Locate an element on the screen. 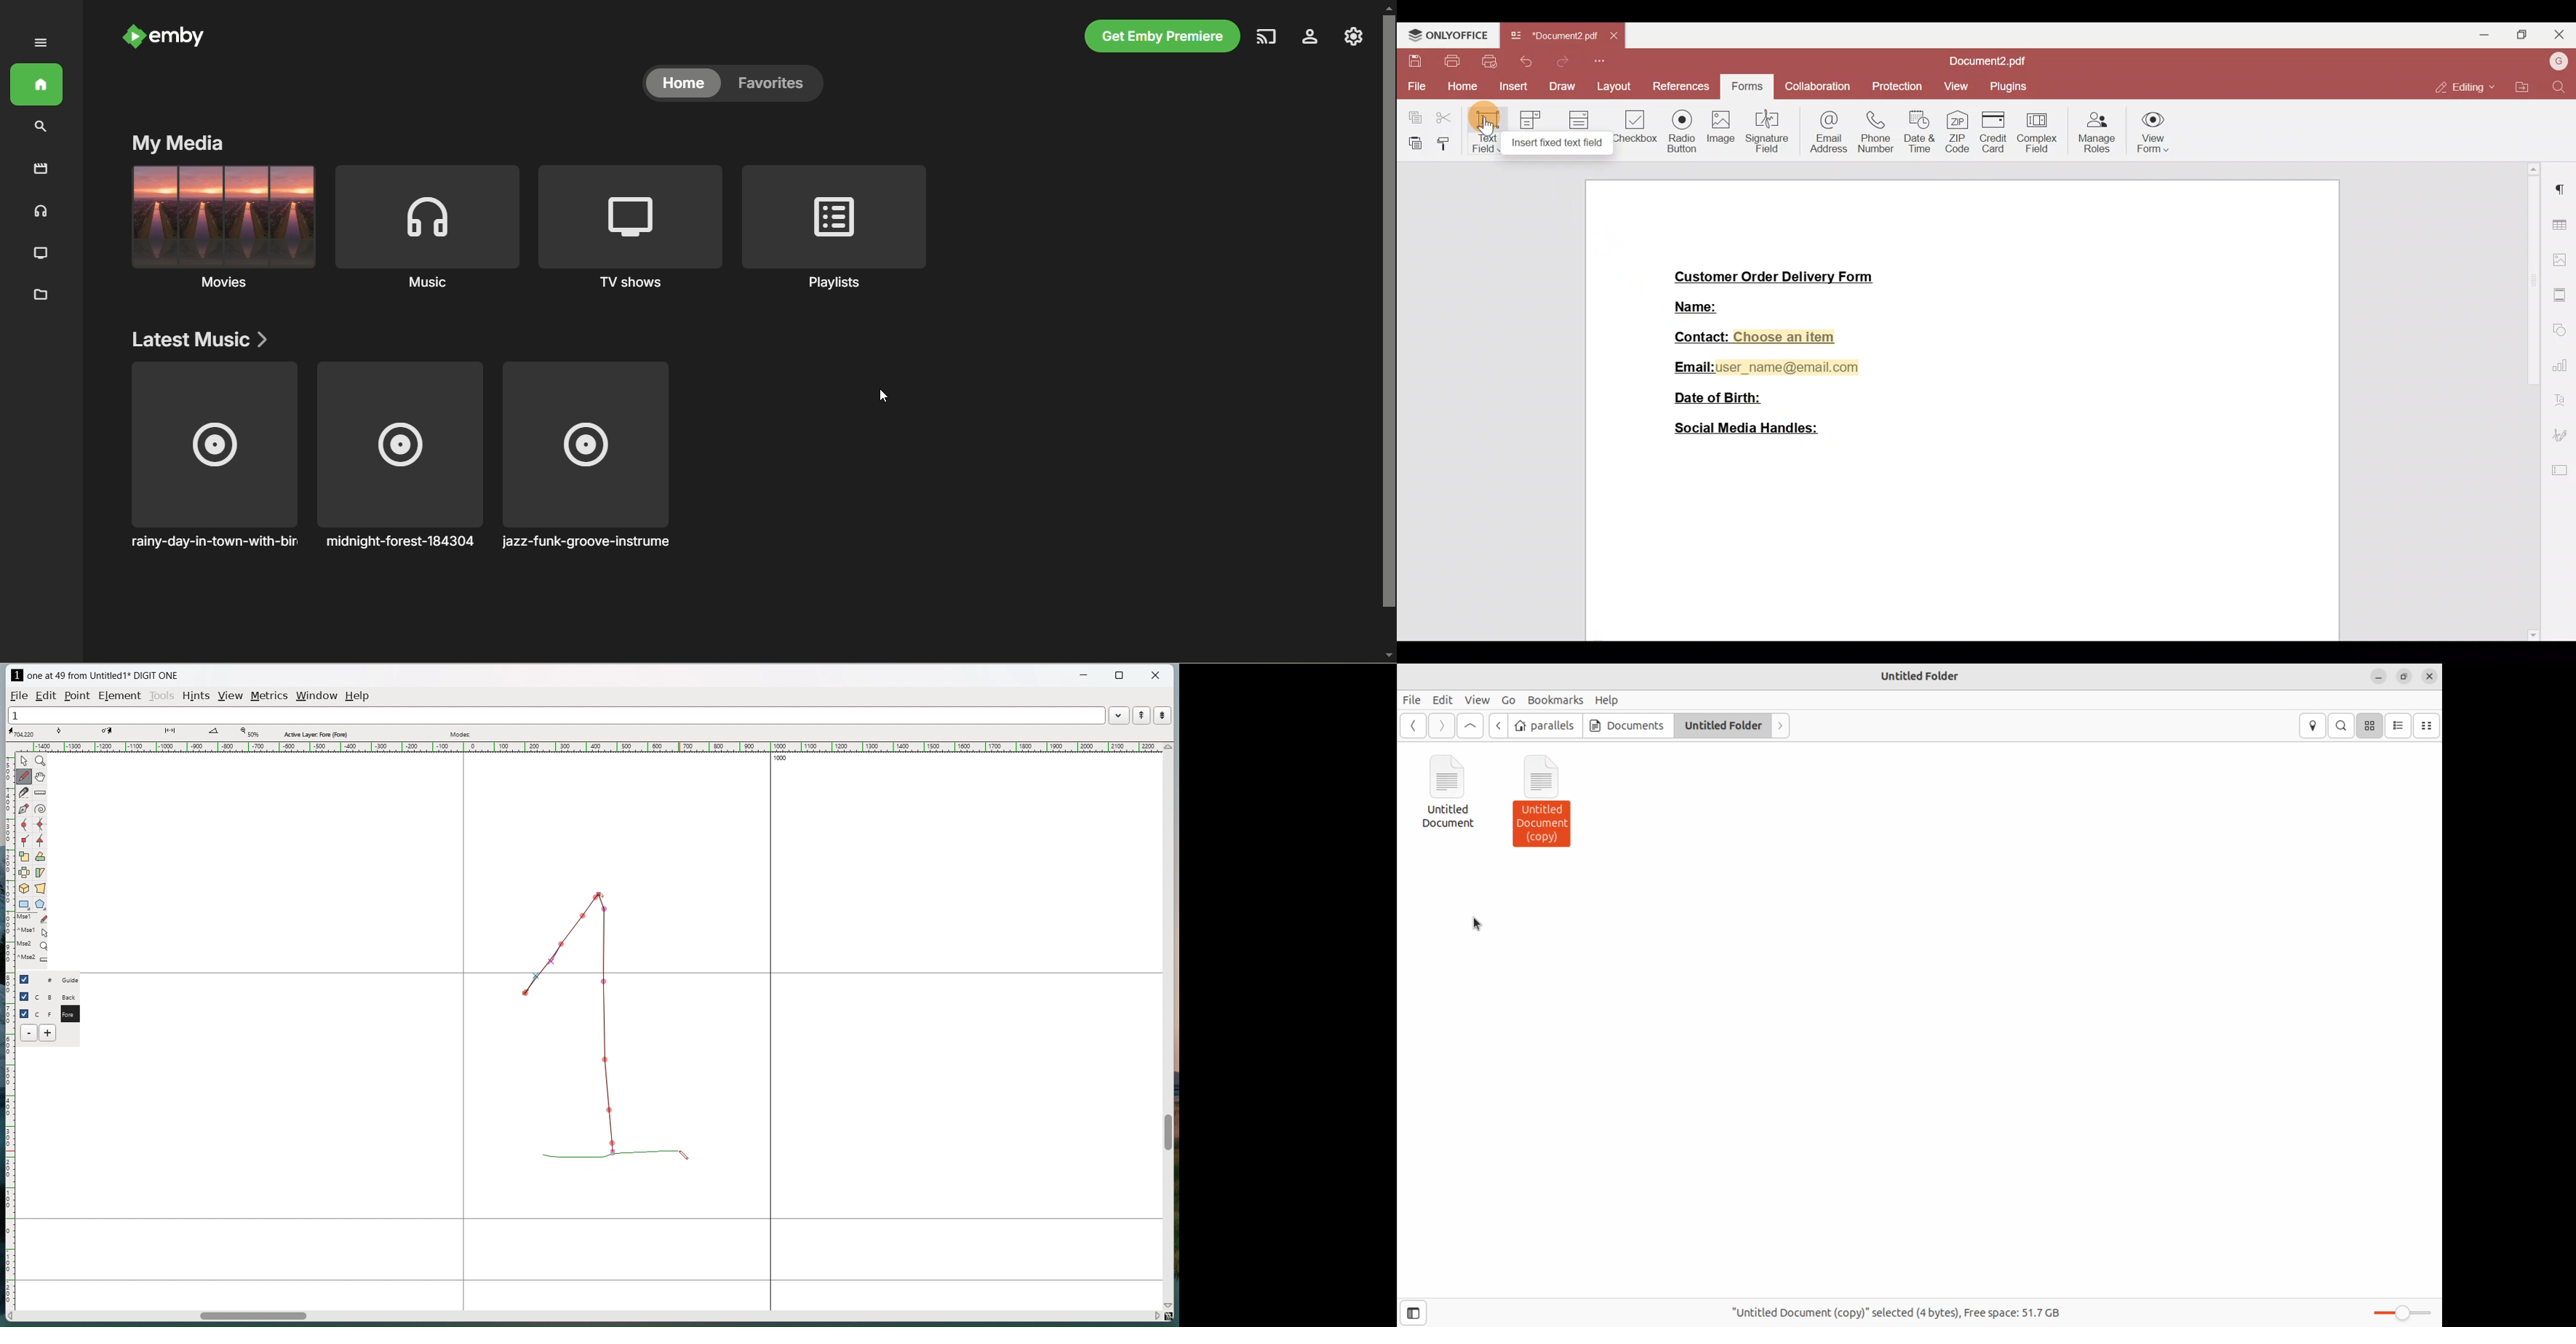 This screenshot has width=2576, height=1344. play on another device is located at coordinates (1267, 37).